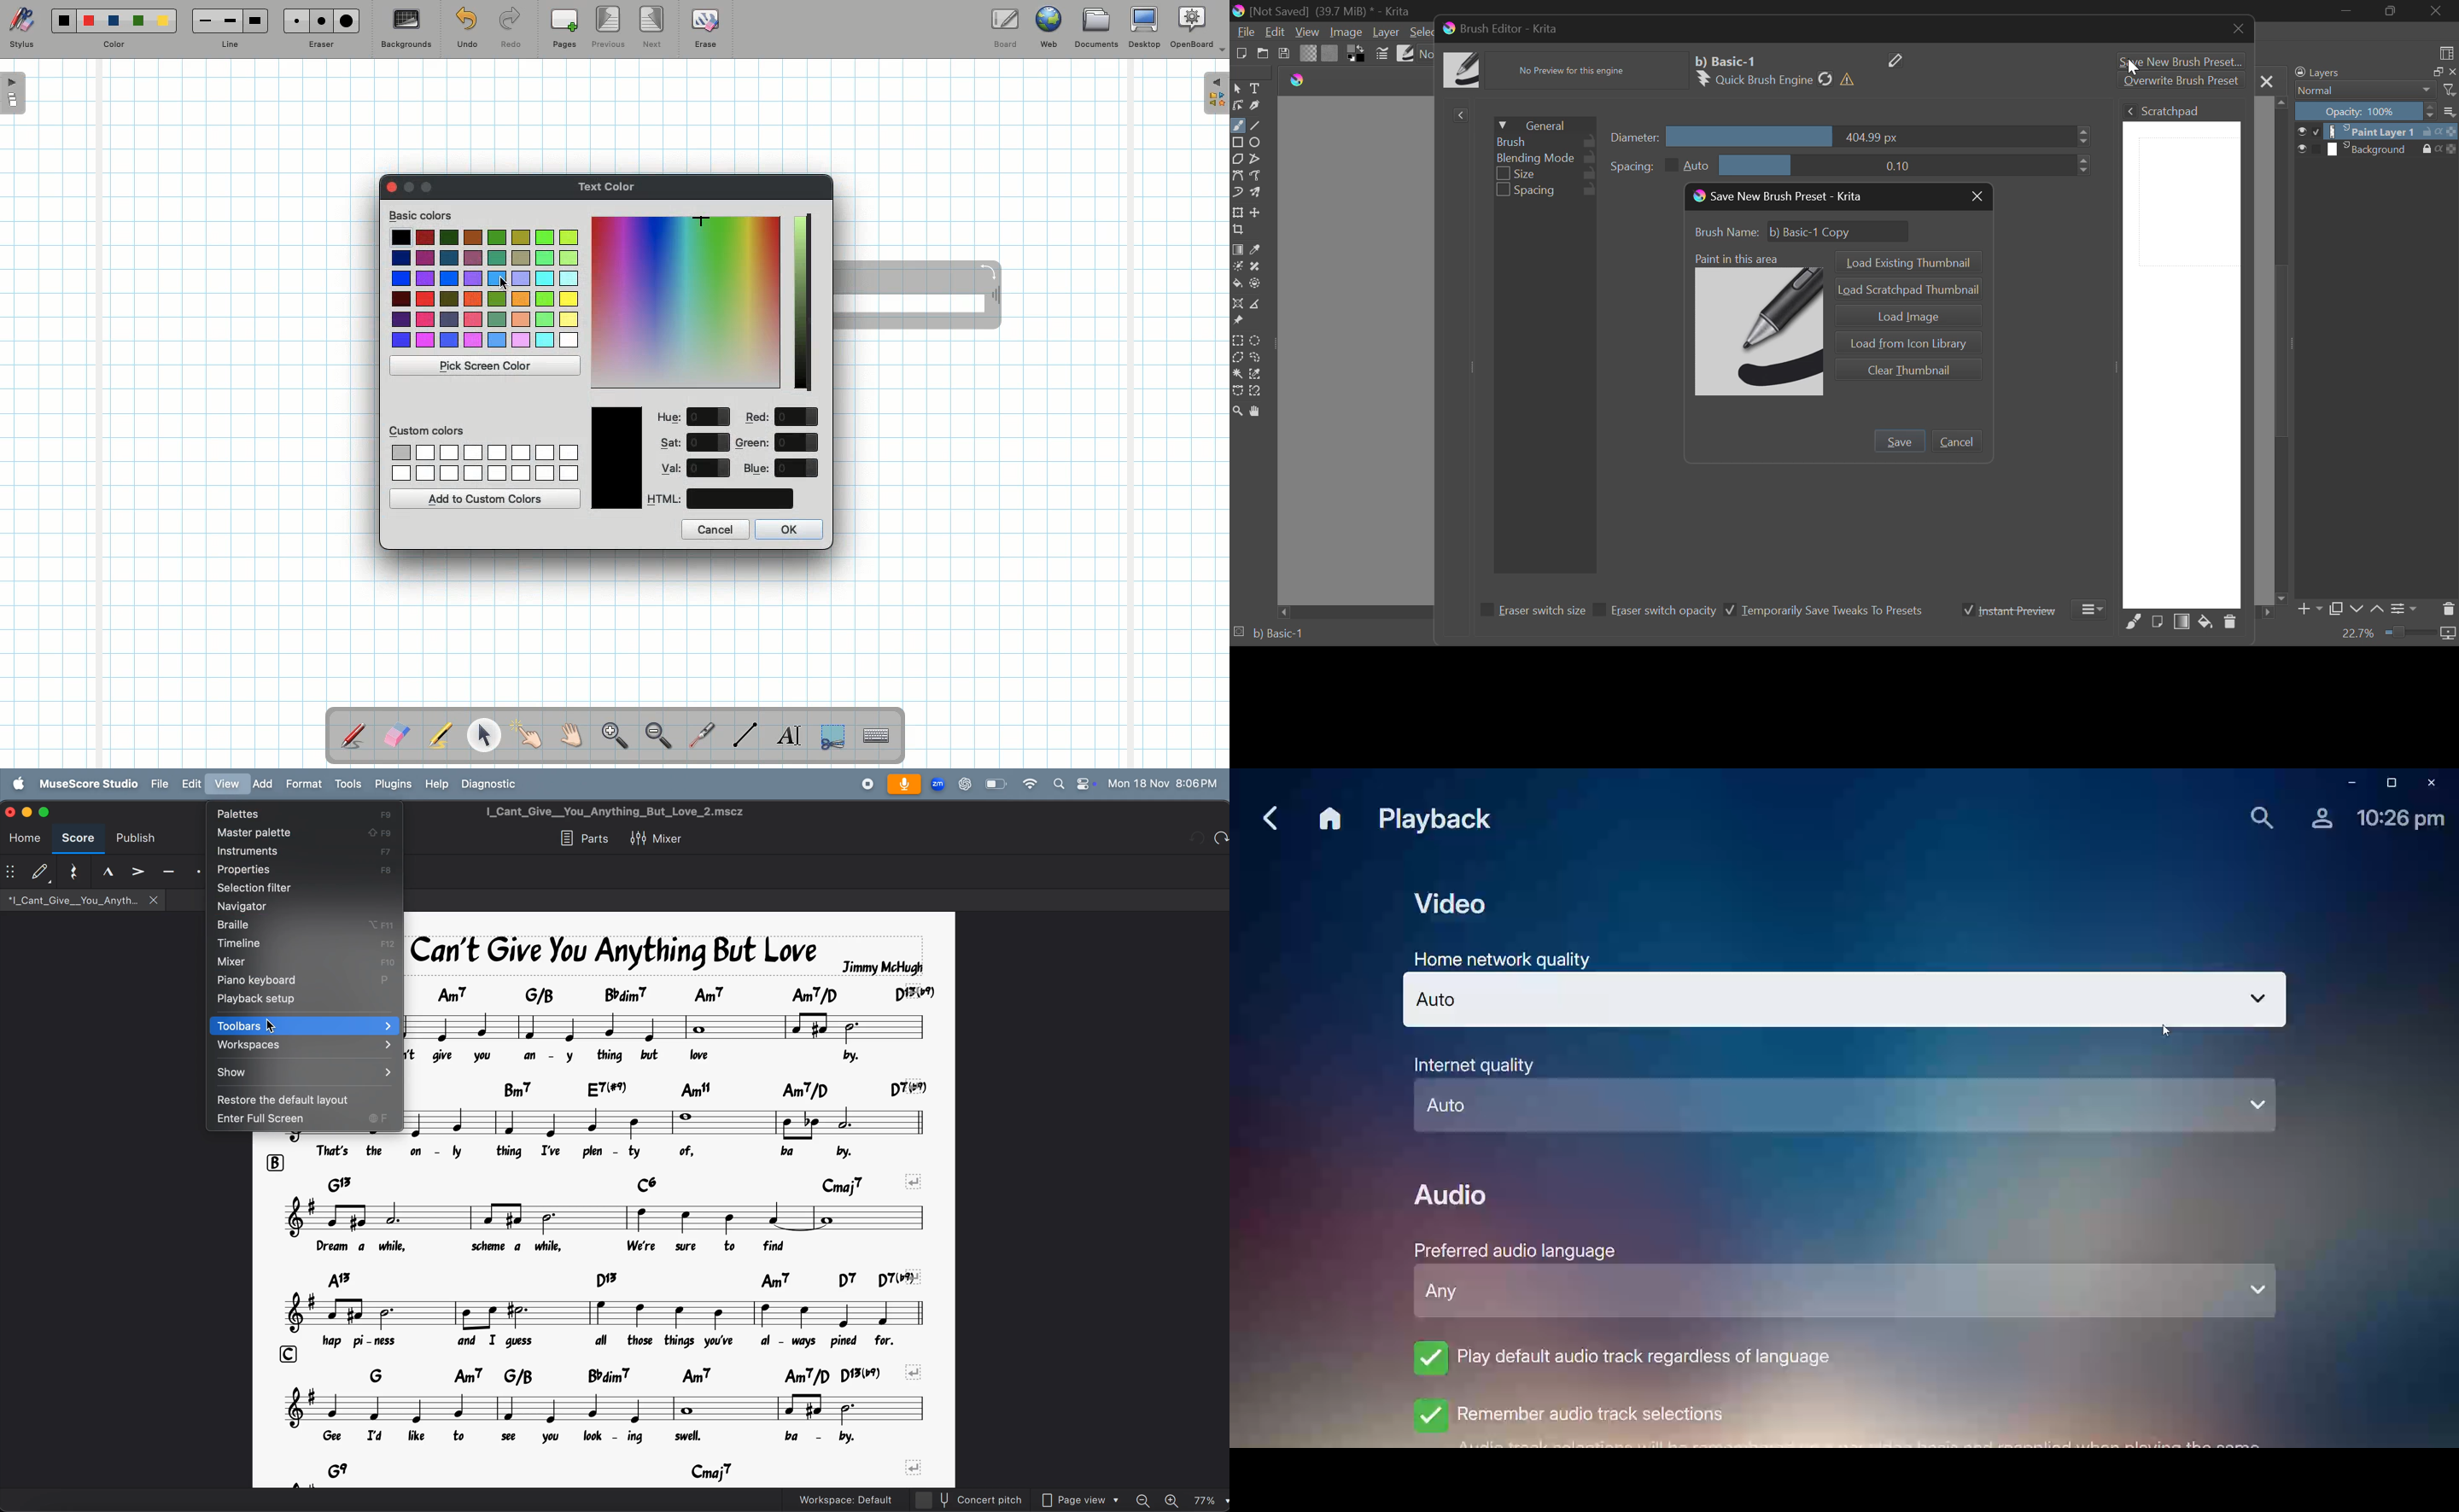 The image size is (2464, 1512). What do you see at coordinates (1237, 375) in the screenshot?
I see `Continuous Selection` at bounding box center [1237, 375].